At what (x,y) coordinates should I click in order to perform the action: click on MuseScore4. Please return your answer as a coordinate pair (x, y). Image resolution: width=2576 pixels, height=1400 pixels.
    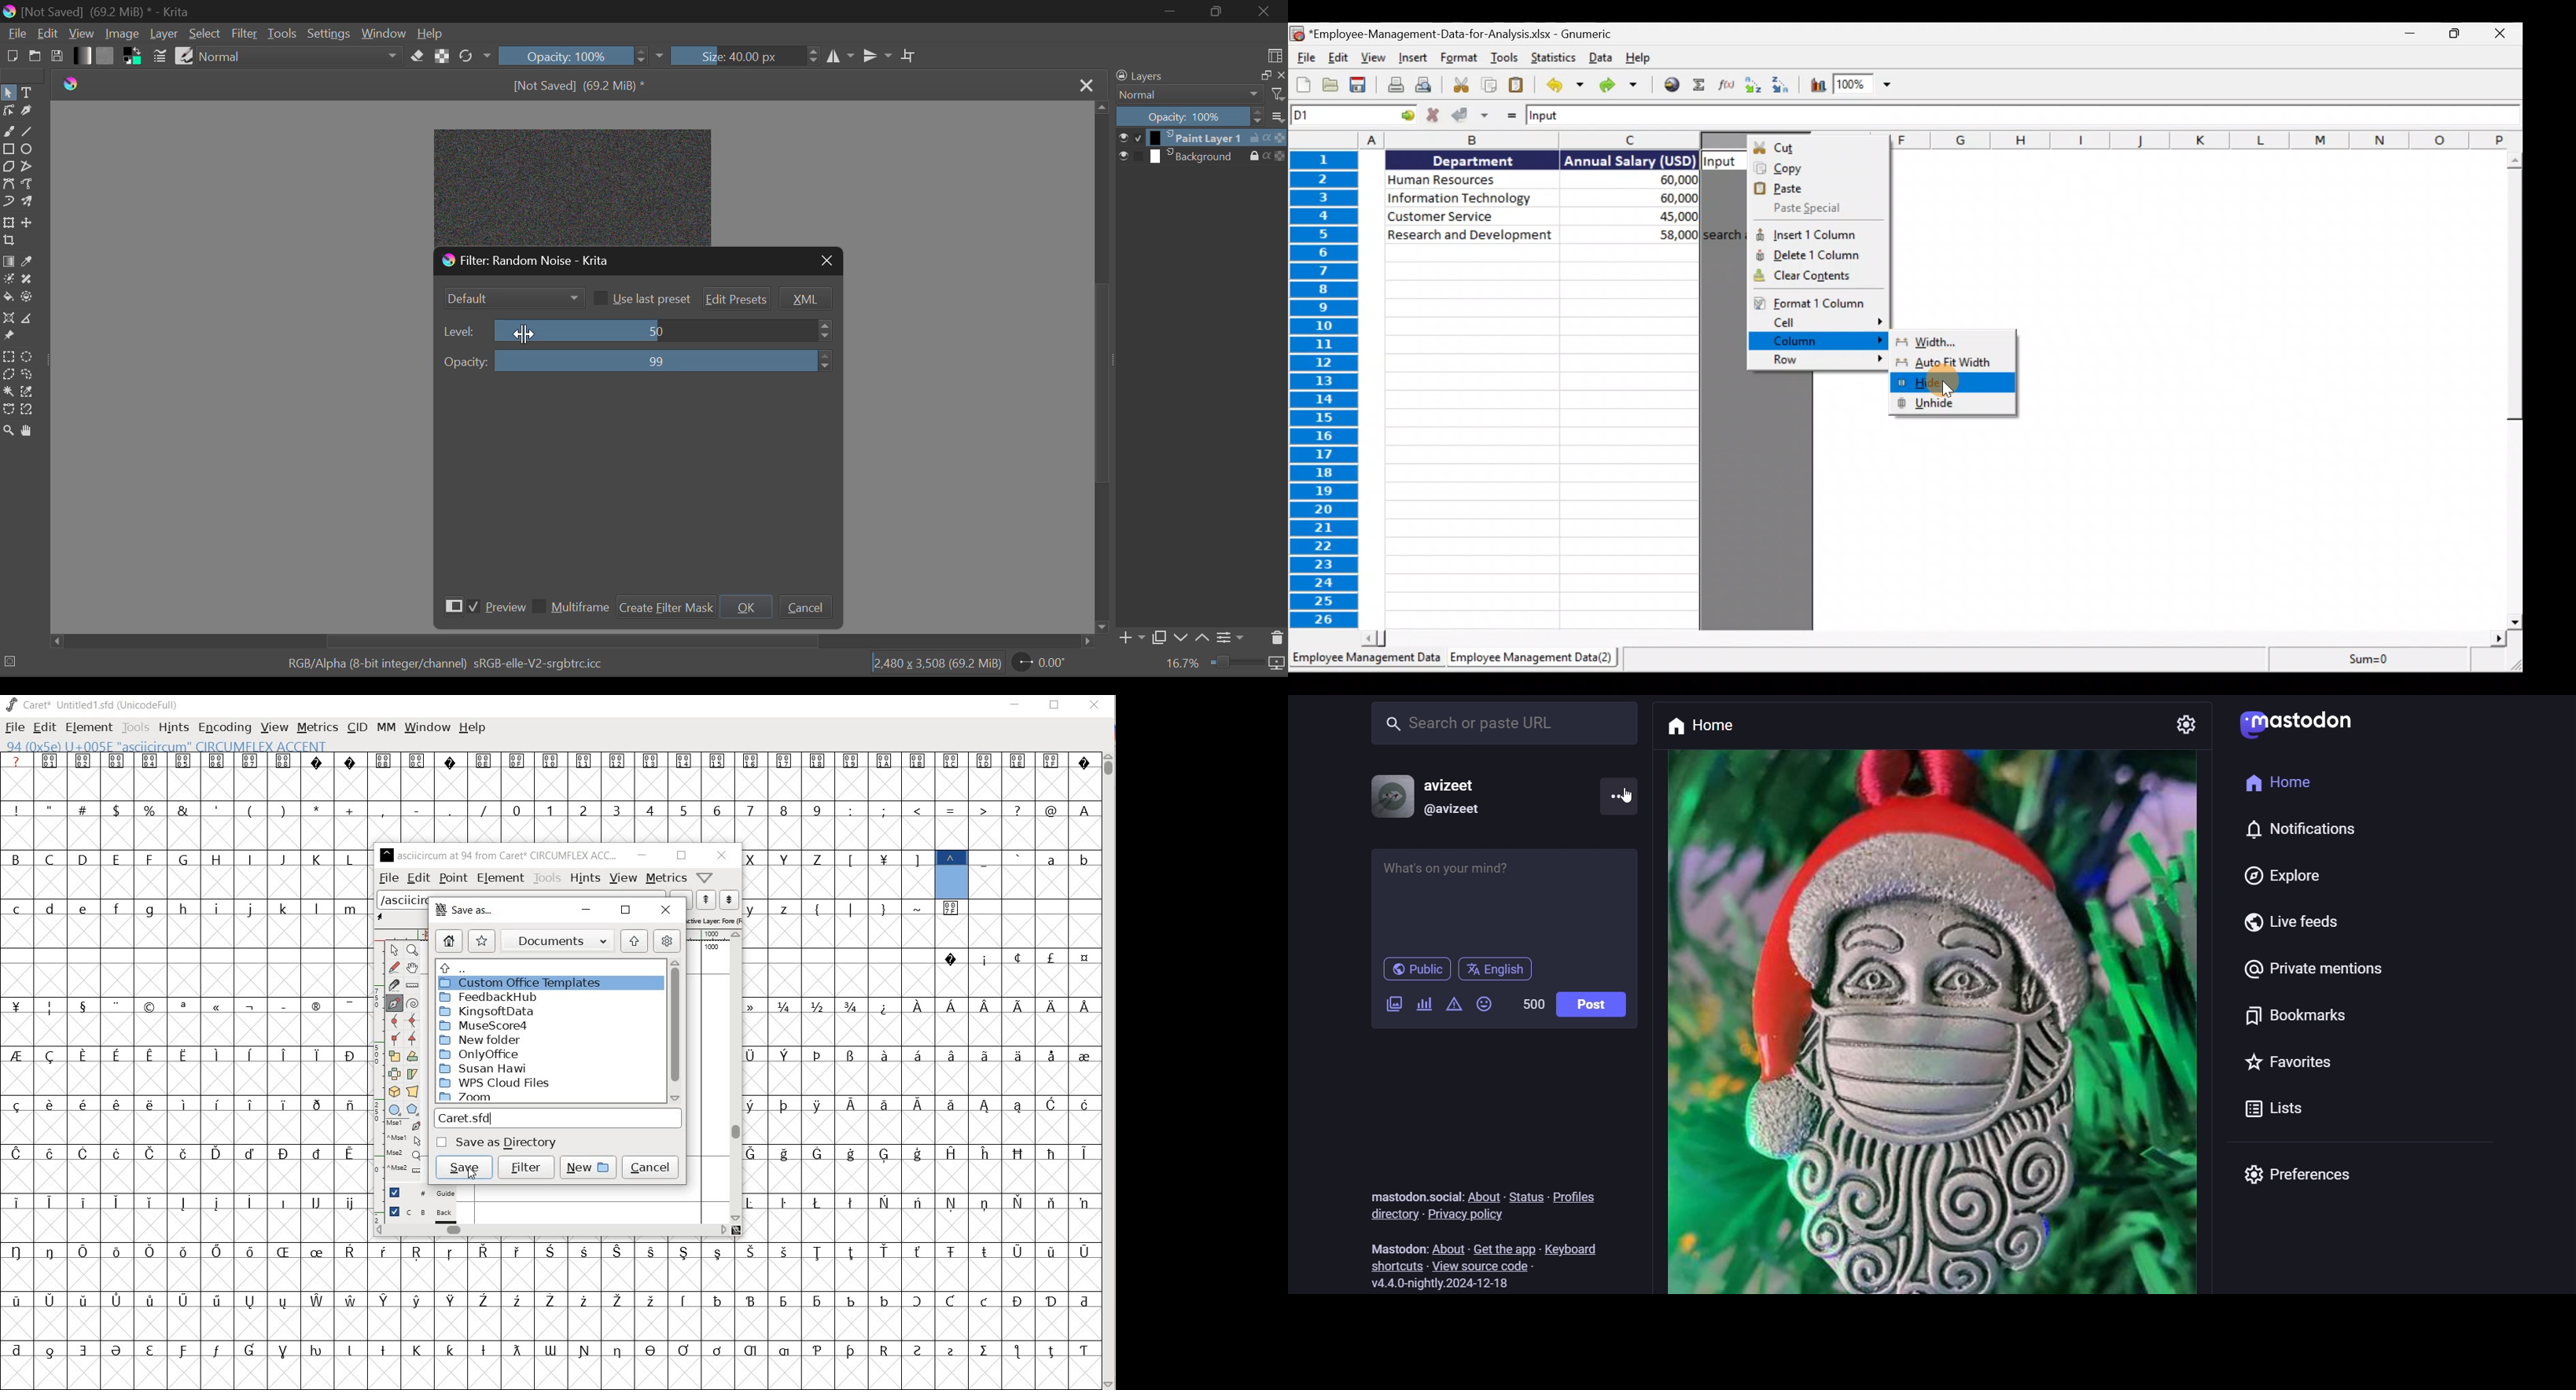
    Looking at the image, I should click on (485, 1025).